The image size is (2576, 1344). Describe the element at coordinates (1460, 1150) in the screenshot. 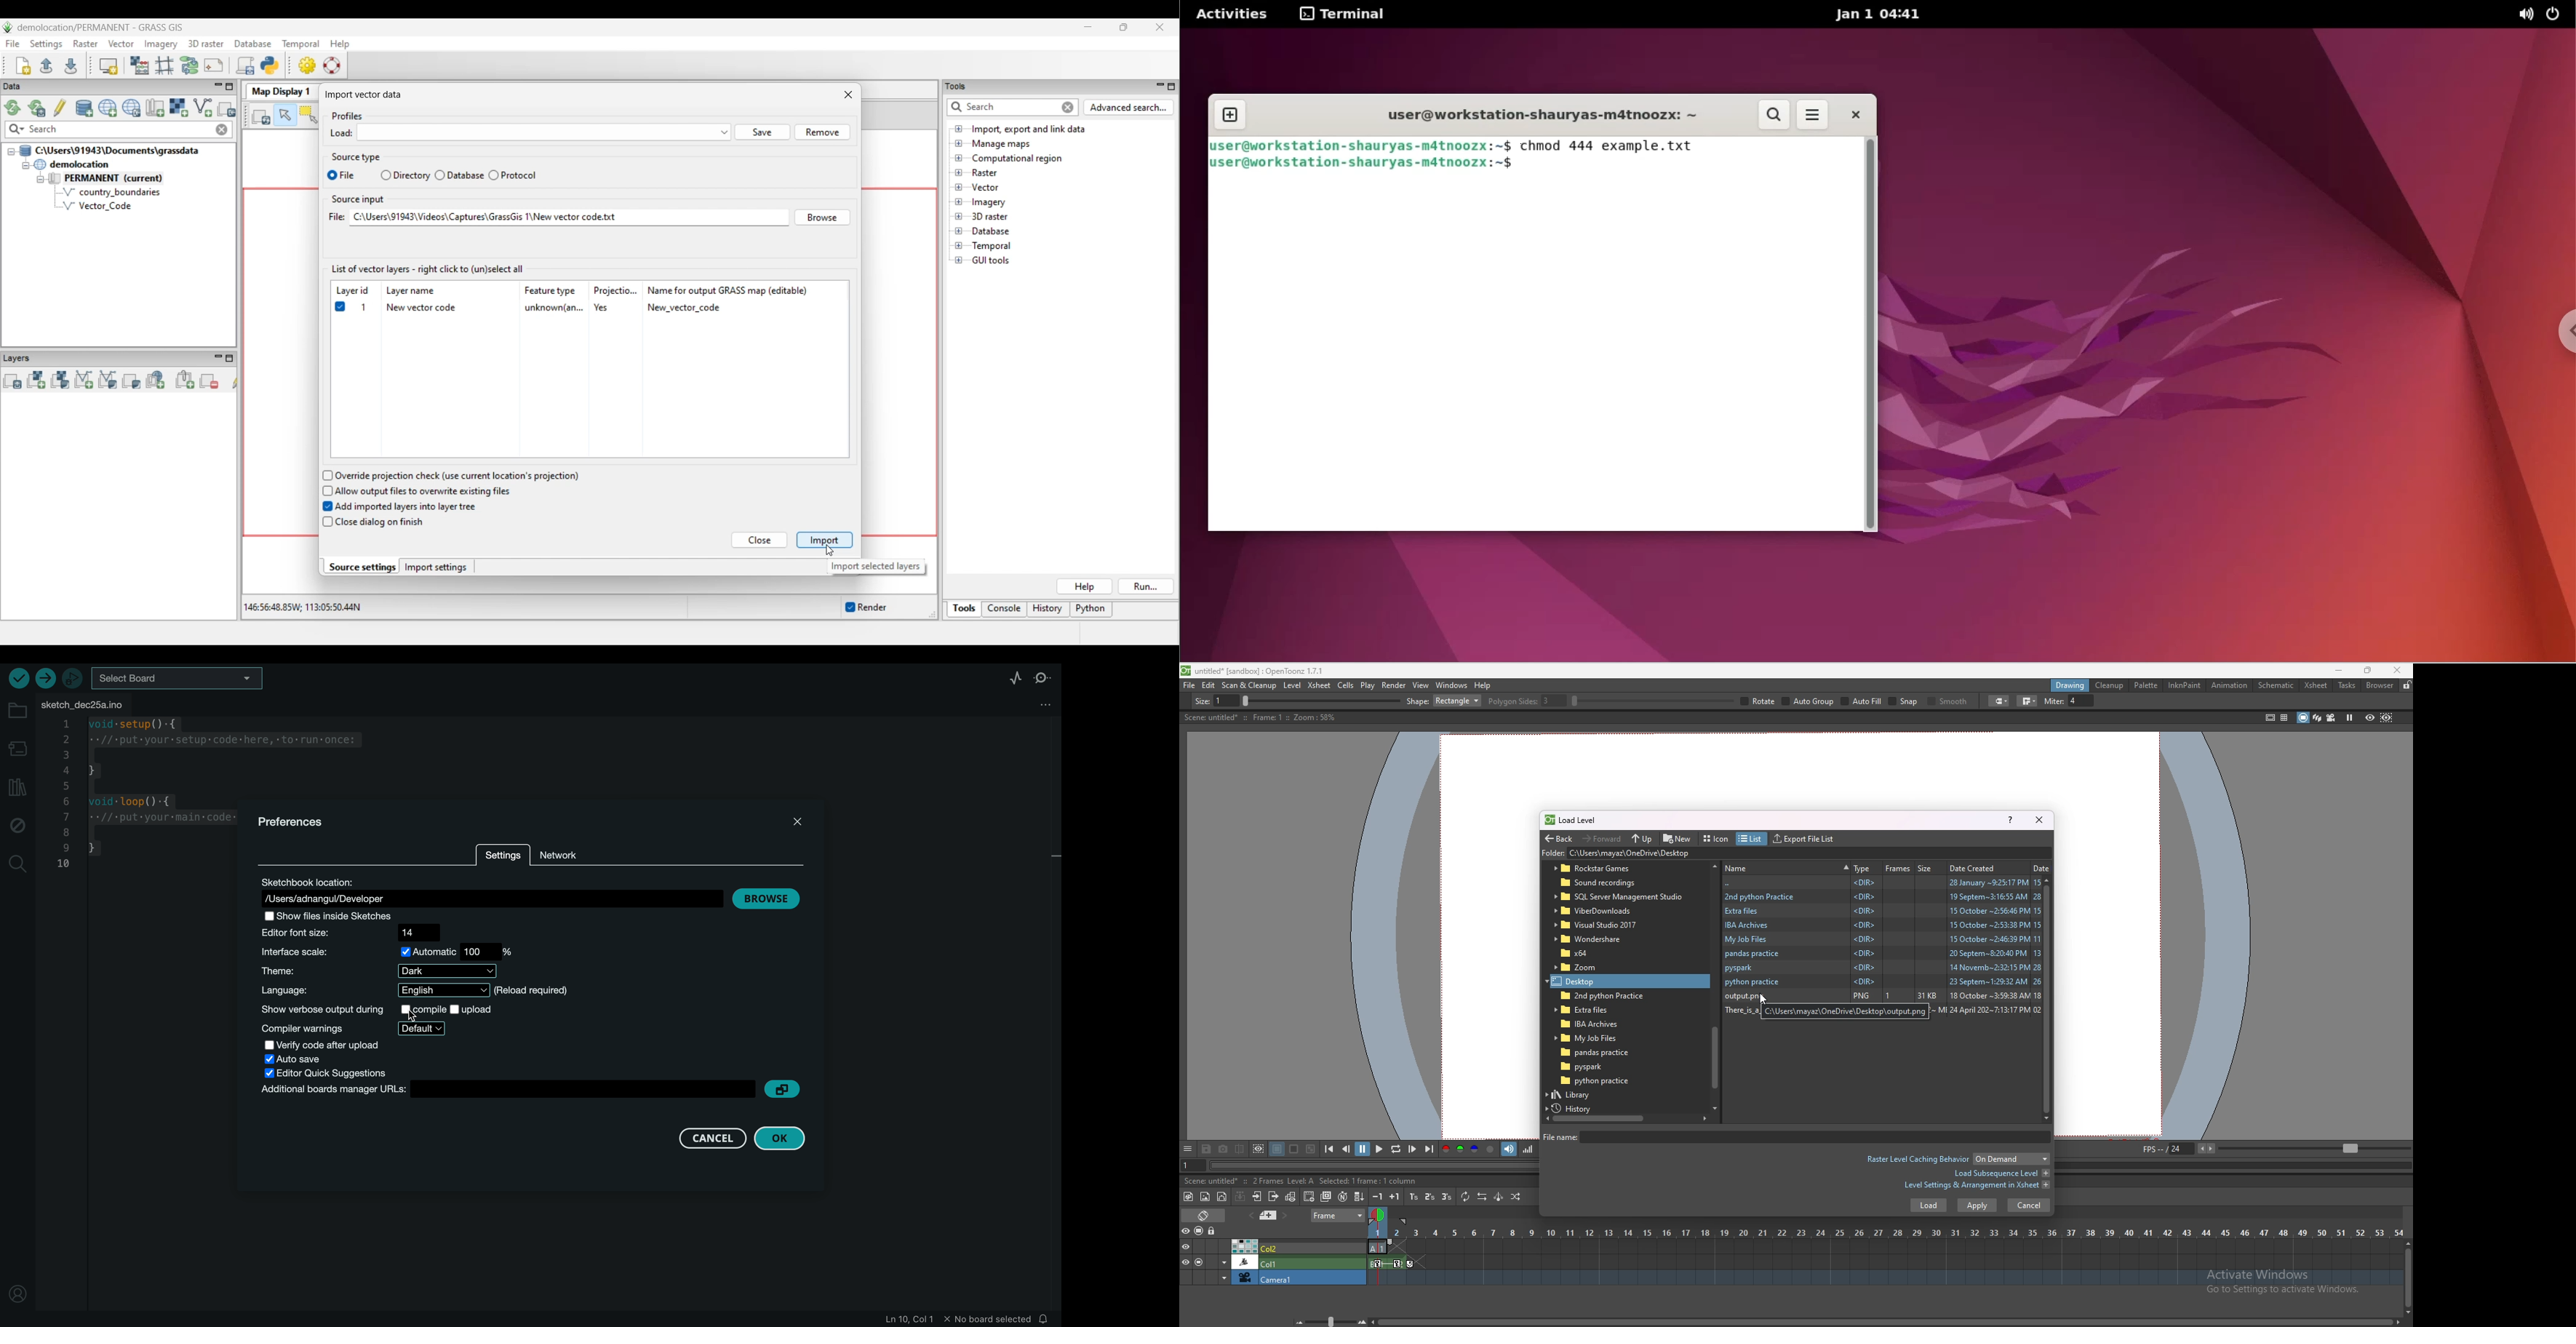

I see `green channel` at that location.